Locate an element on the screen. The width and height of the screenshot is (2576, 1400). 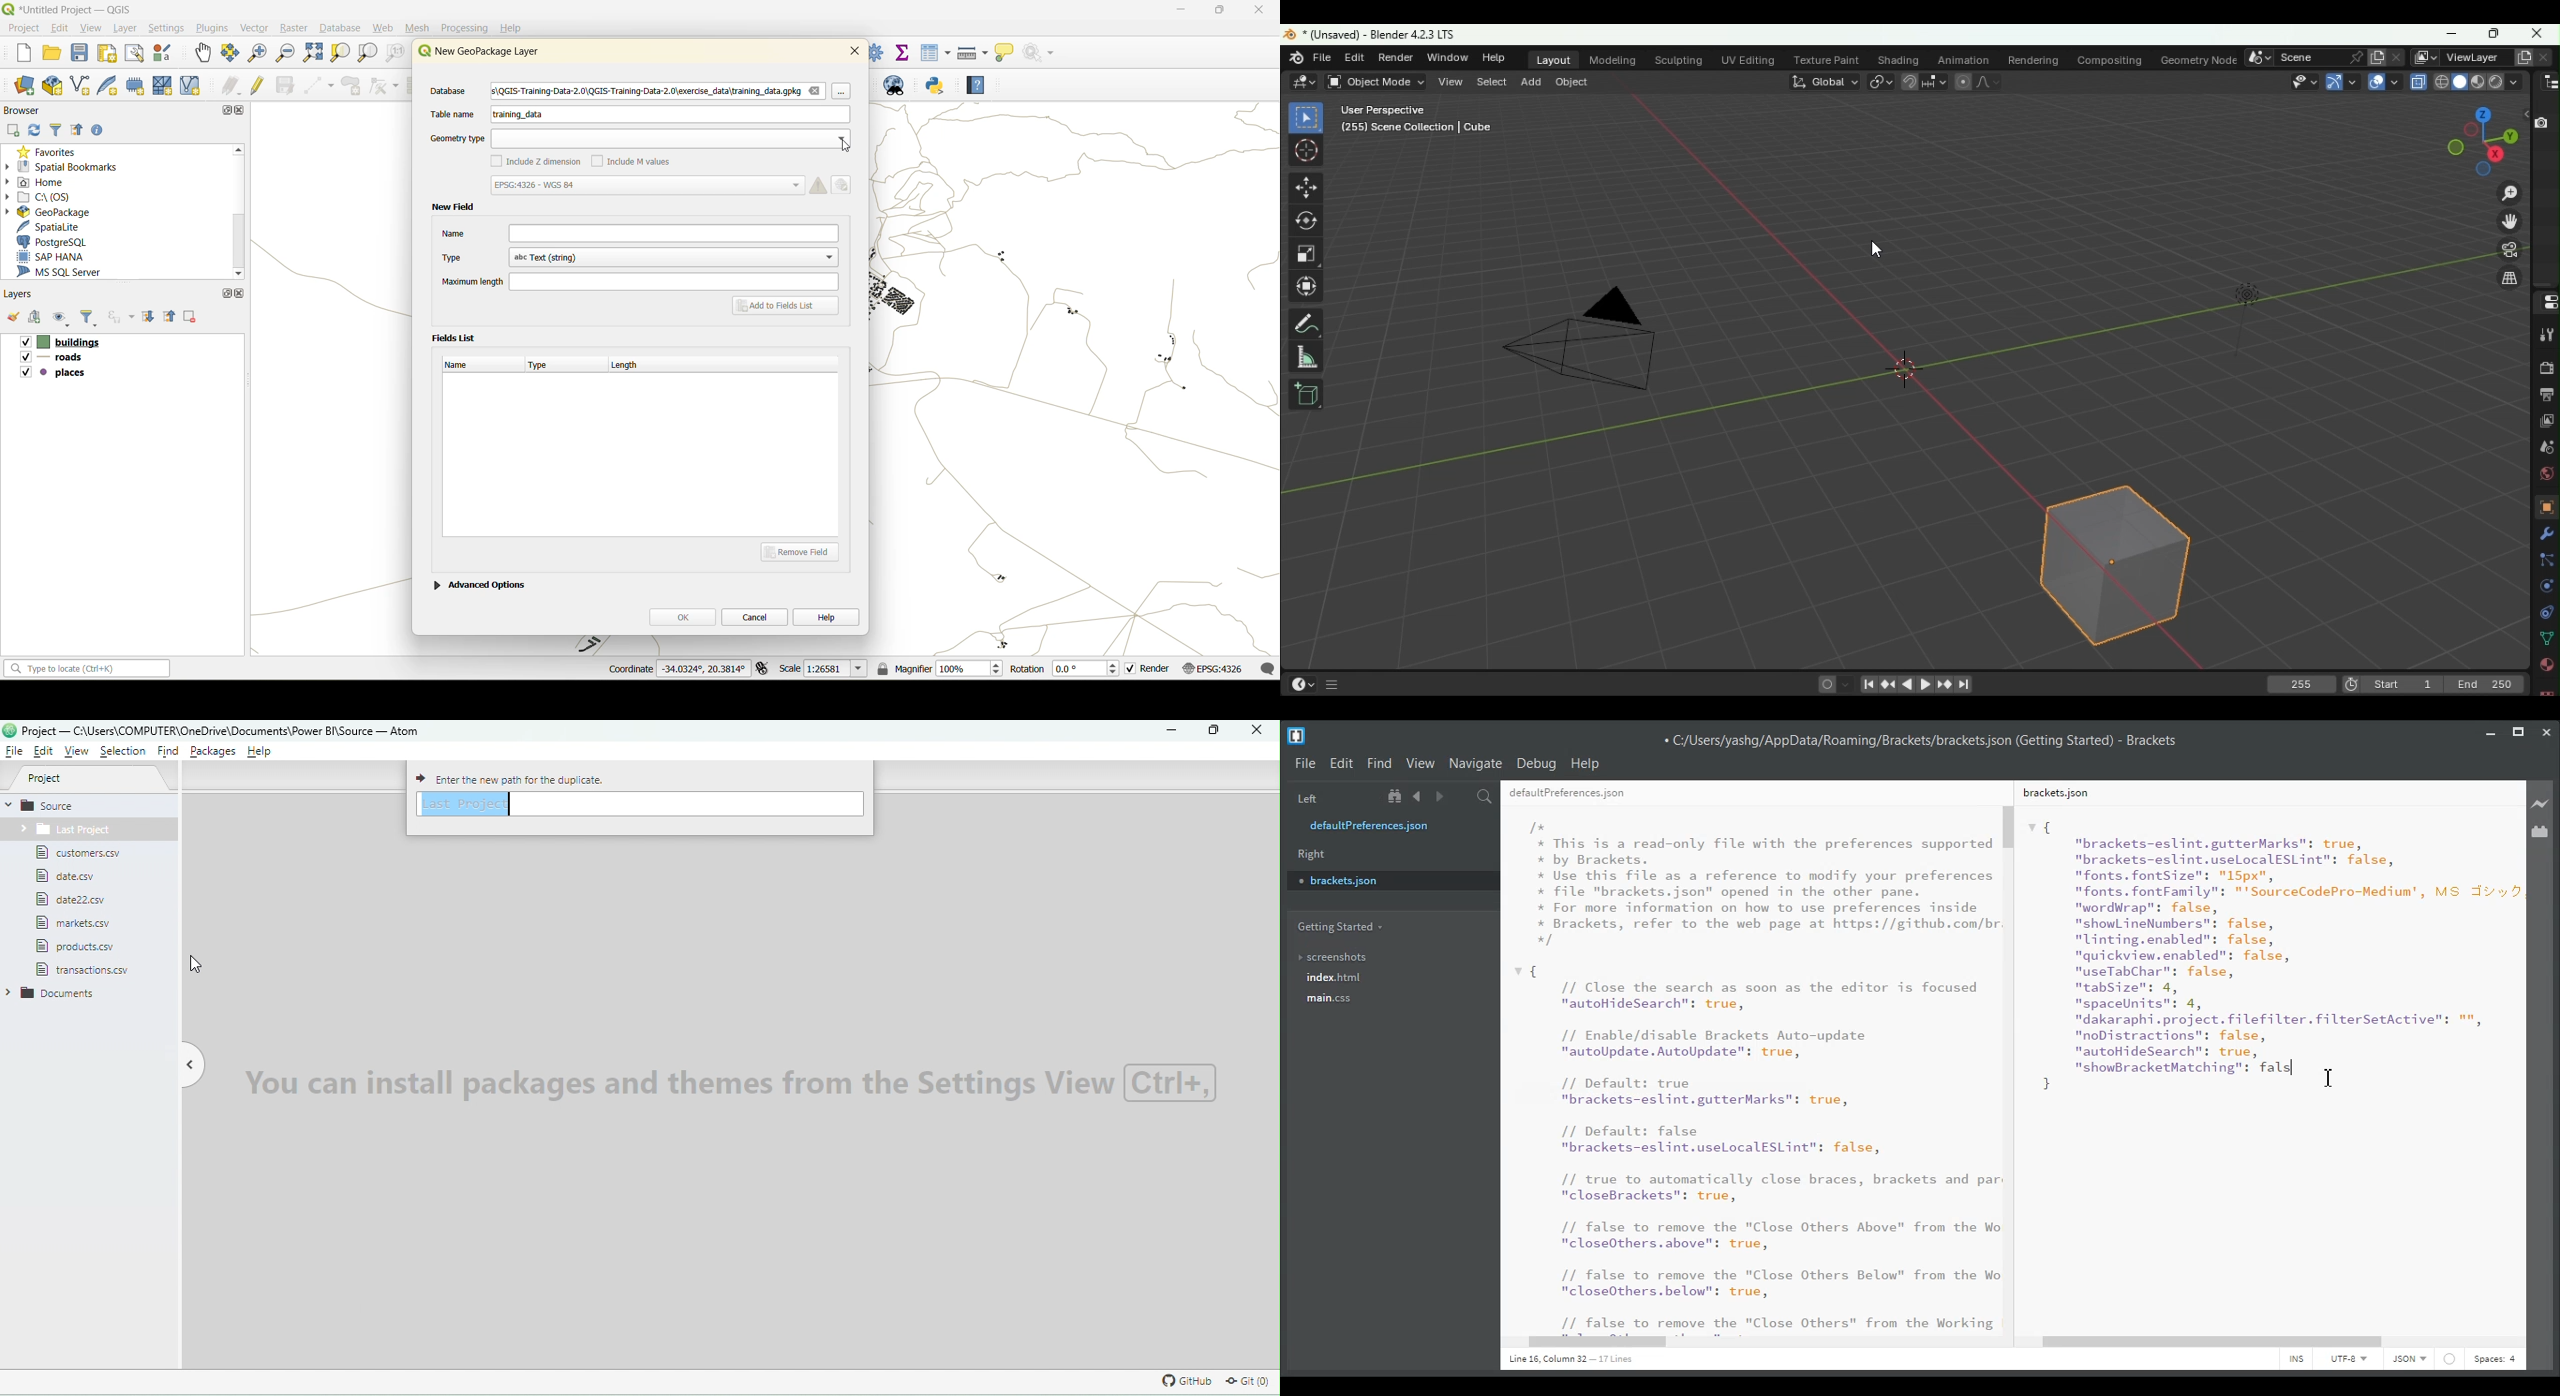
Line 1, Column 1 - 17 Lines is located at coordinates (1568, 1361).